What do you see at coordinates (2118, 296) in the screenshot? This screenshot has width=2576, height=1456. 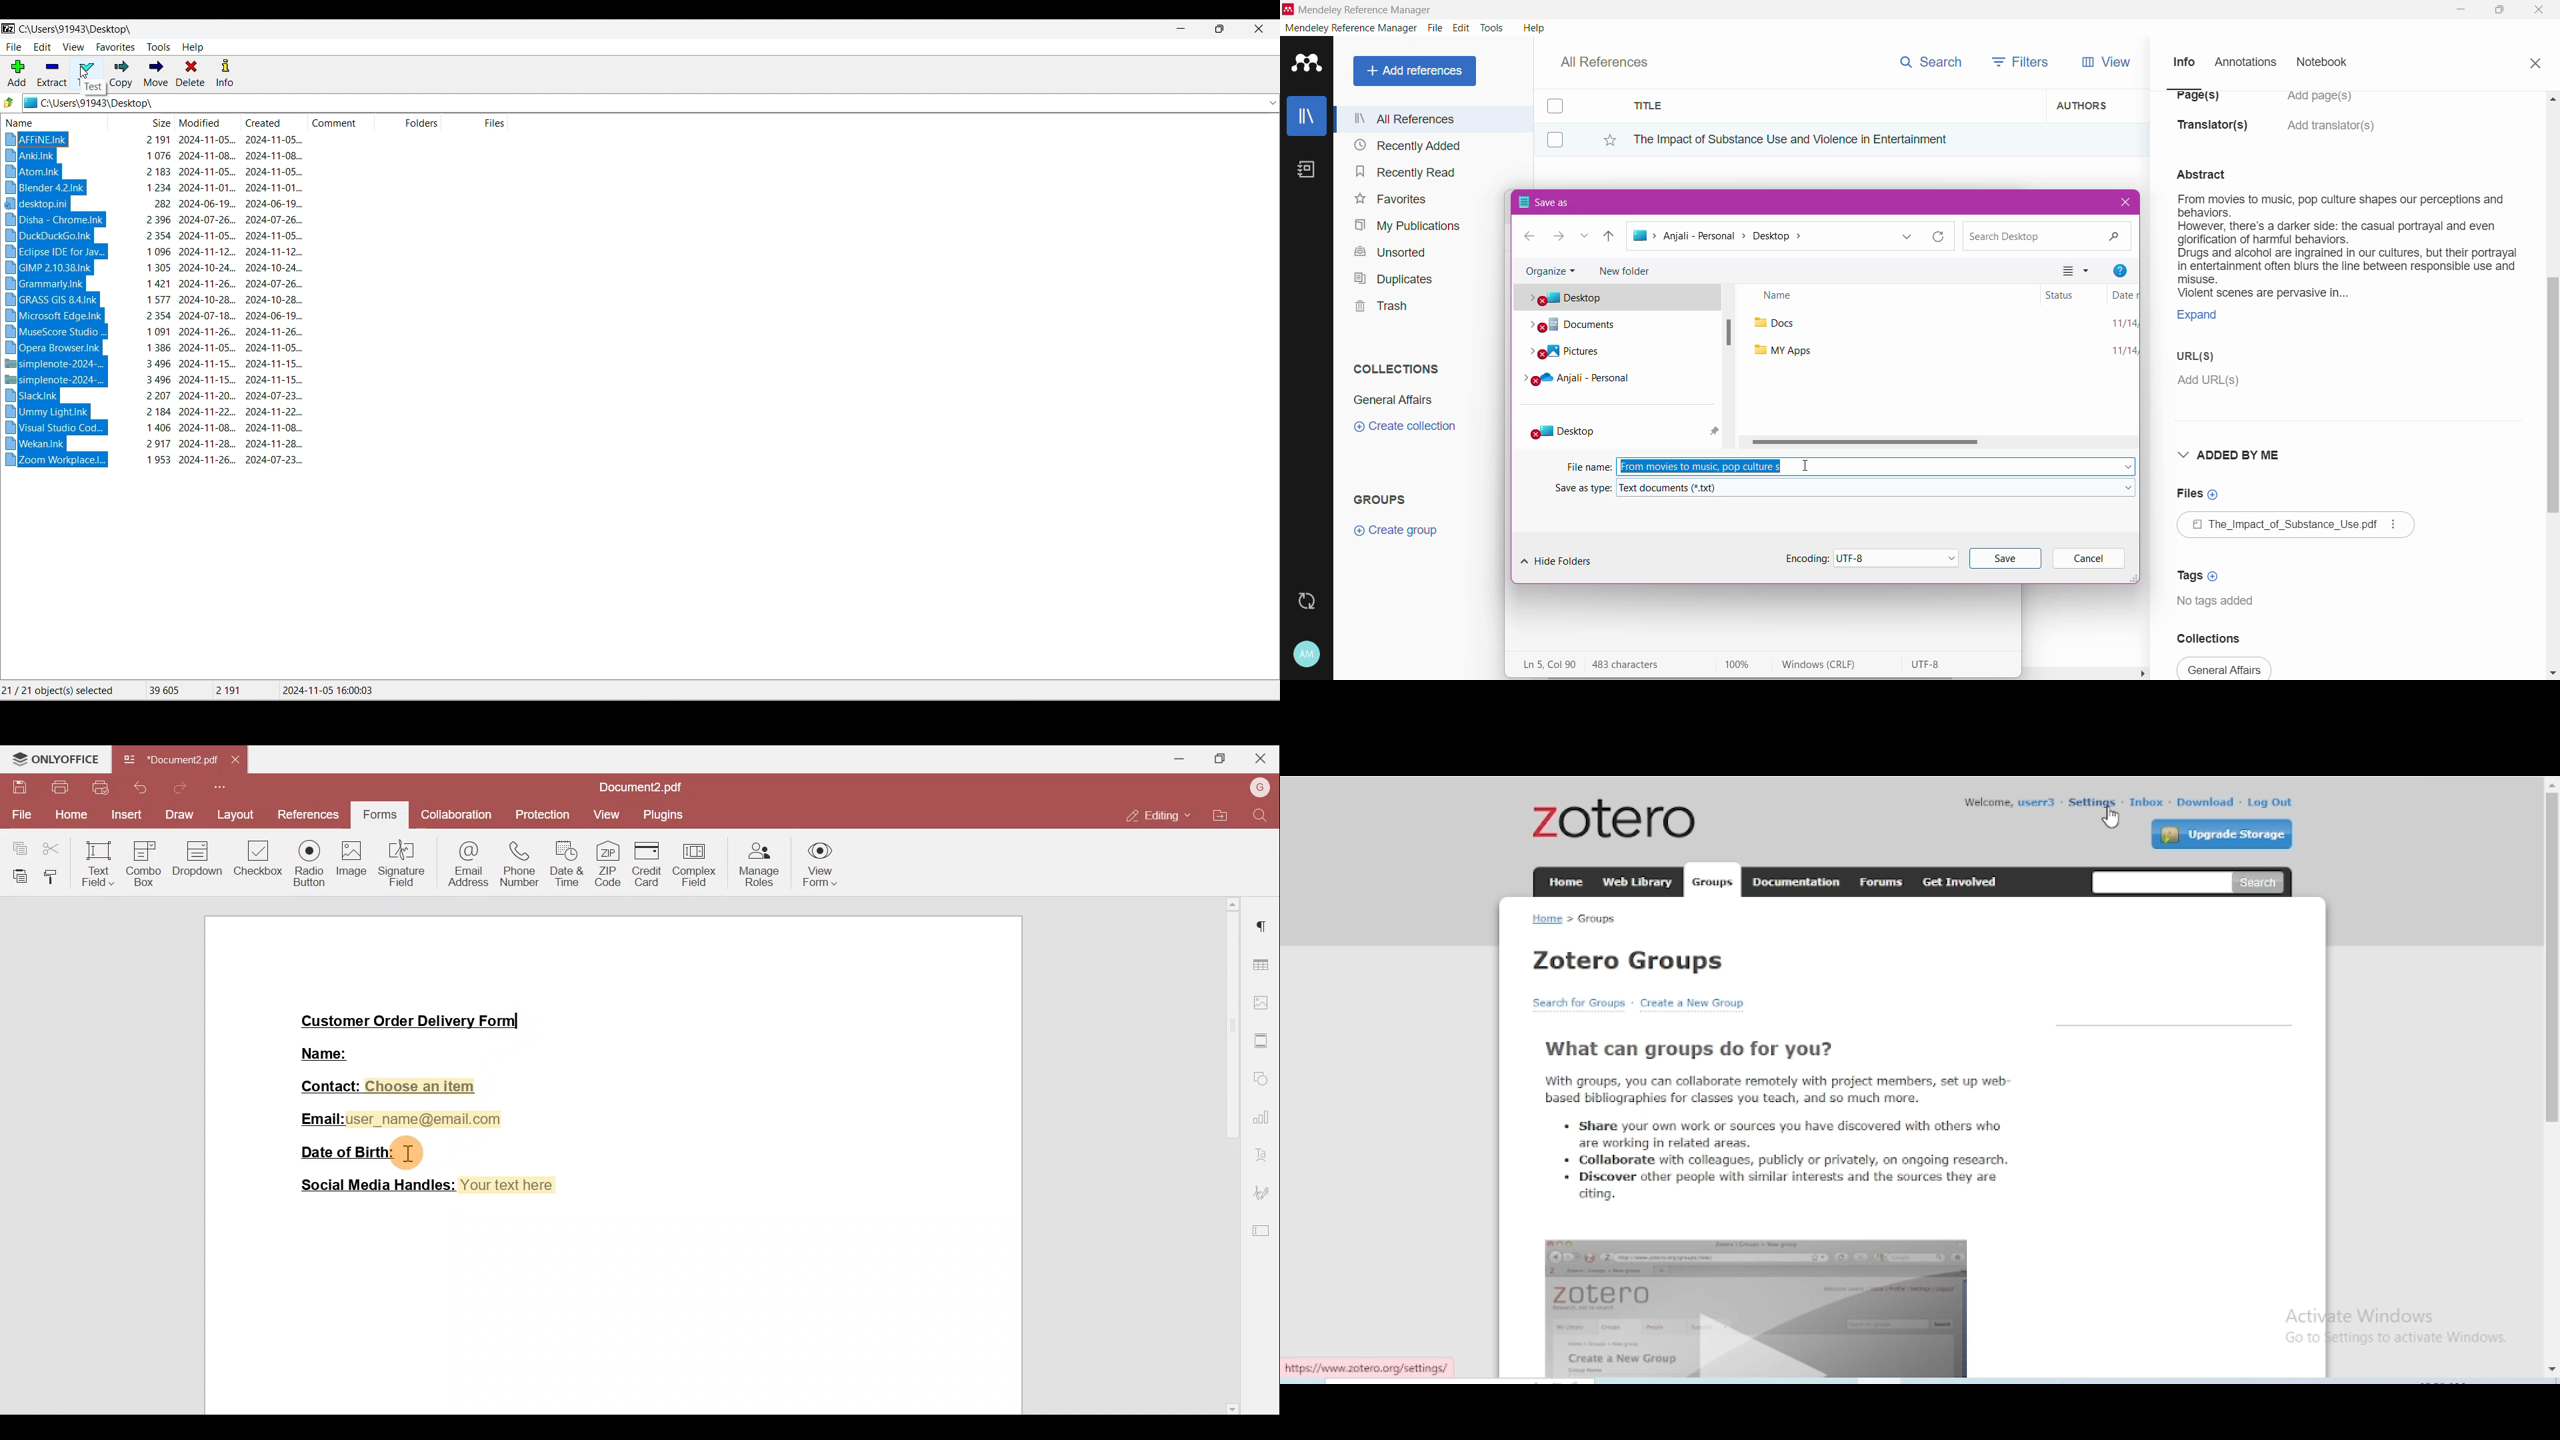 I see `Date modified` at bounding box center [2118, 296].